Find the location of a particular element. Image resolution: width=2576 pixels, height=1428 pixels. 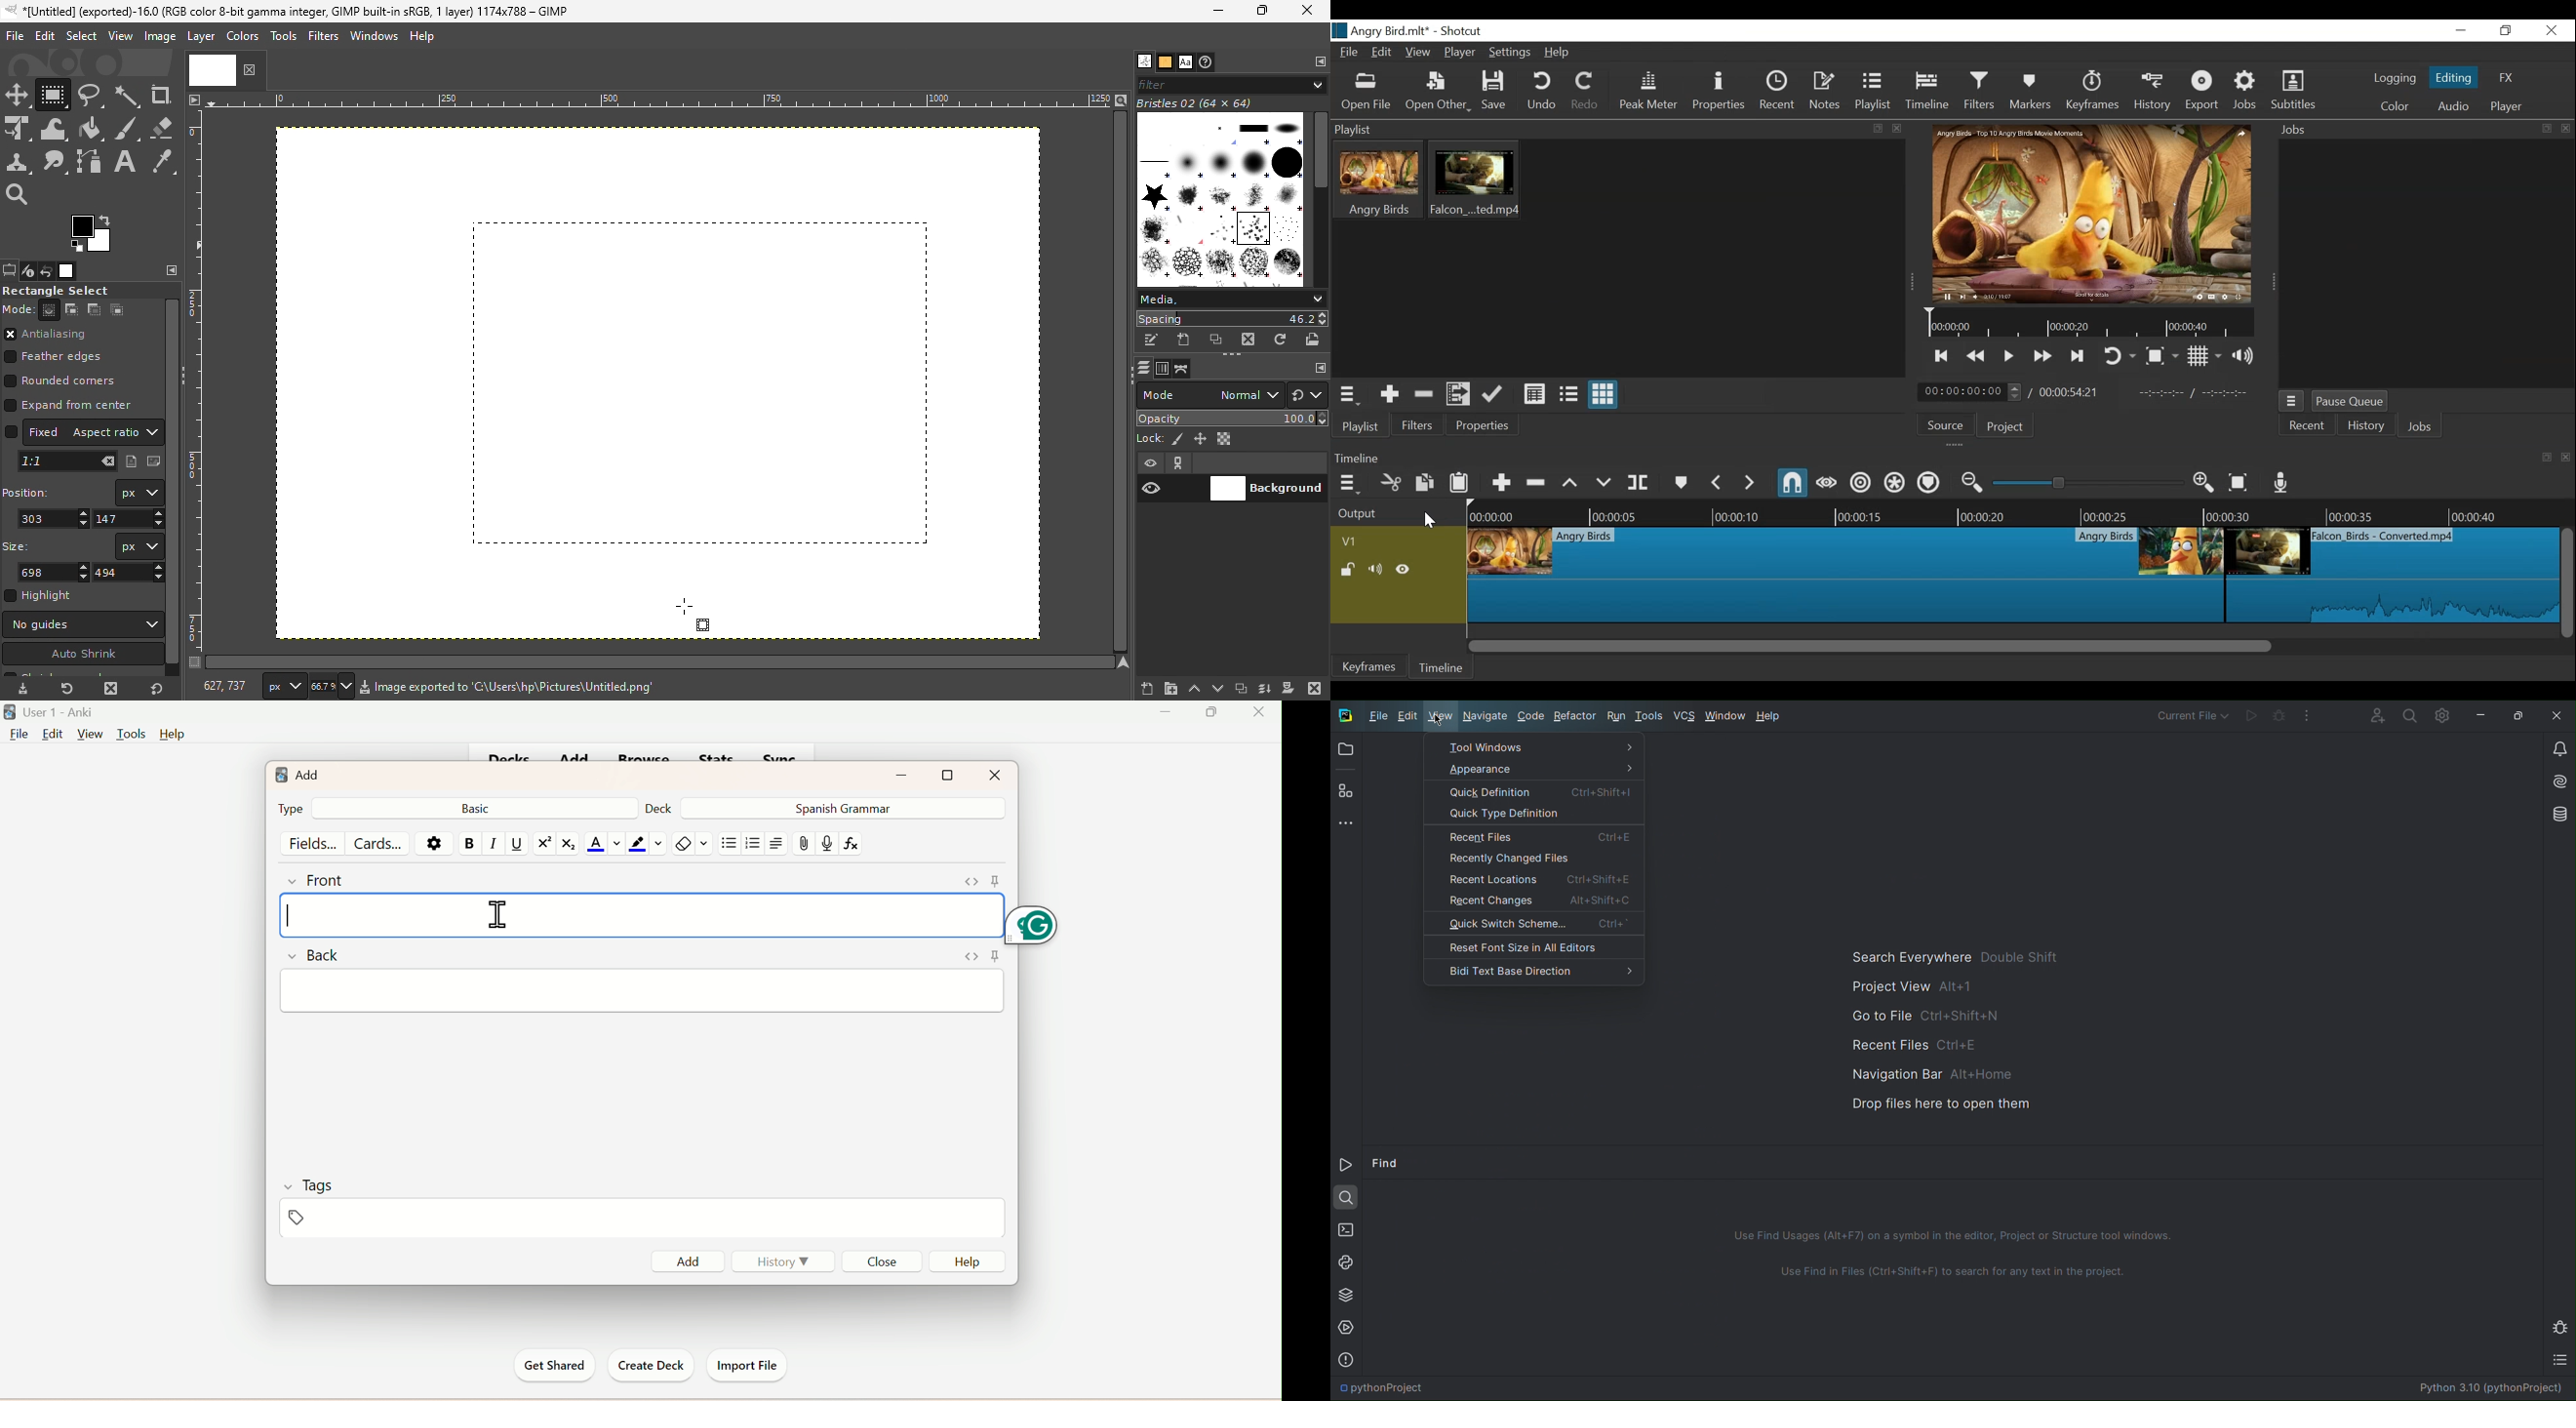

Find is located at coordinates (1386, 1165).